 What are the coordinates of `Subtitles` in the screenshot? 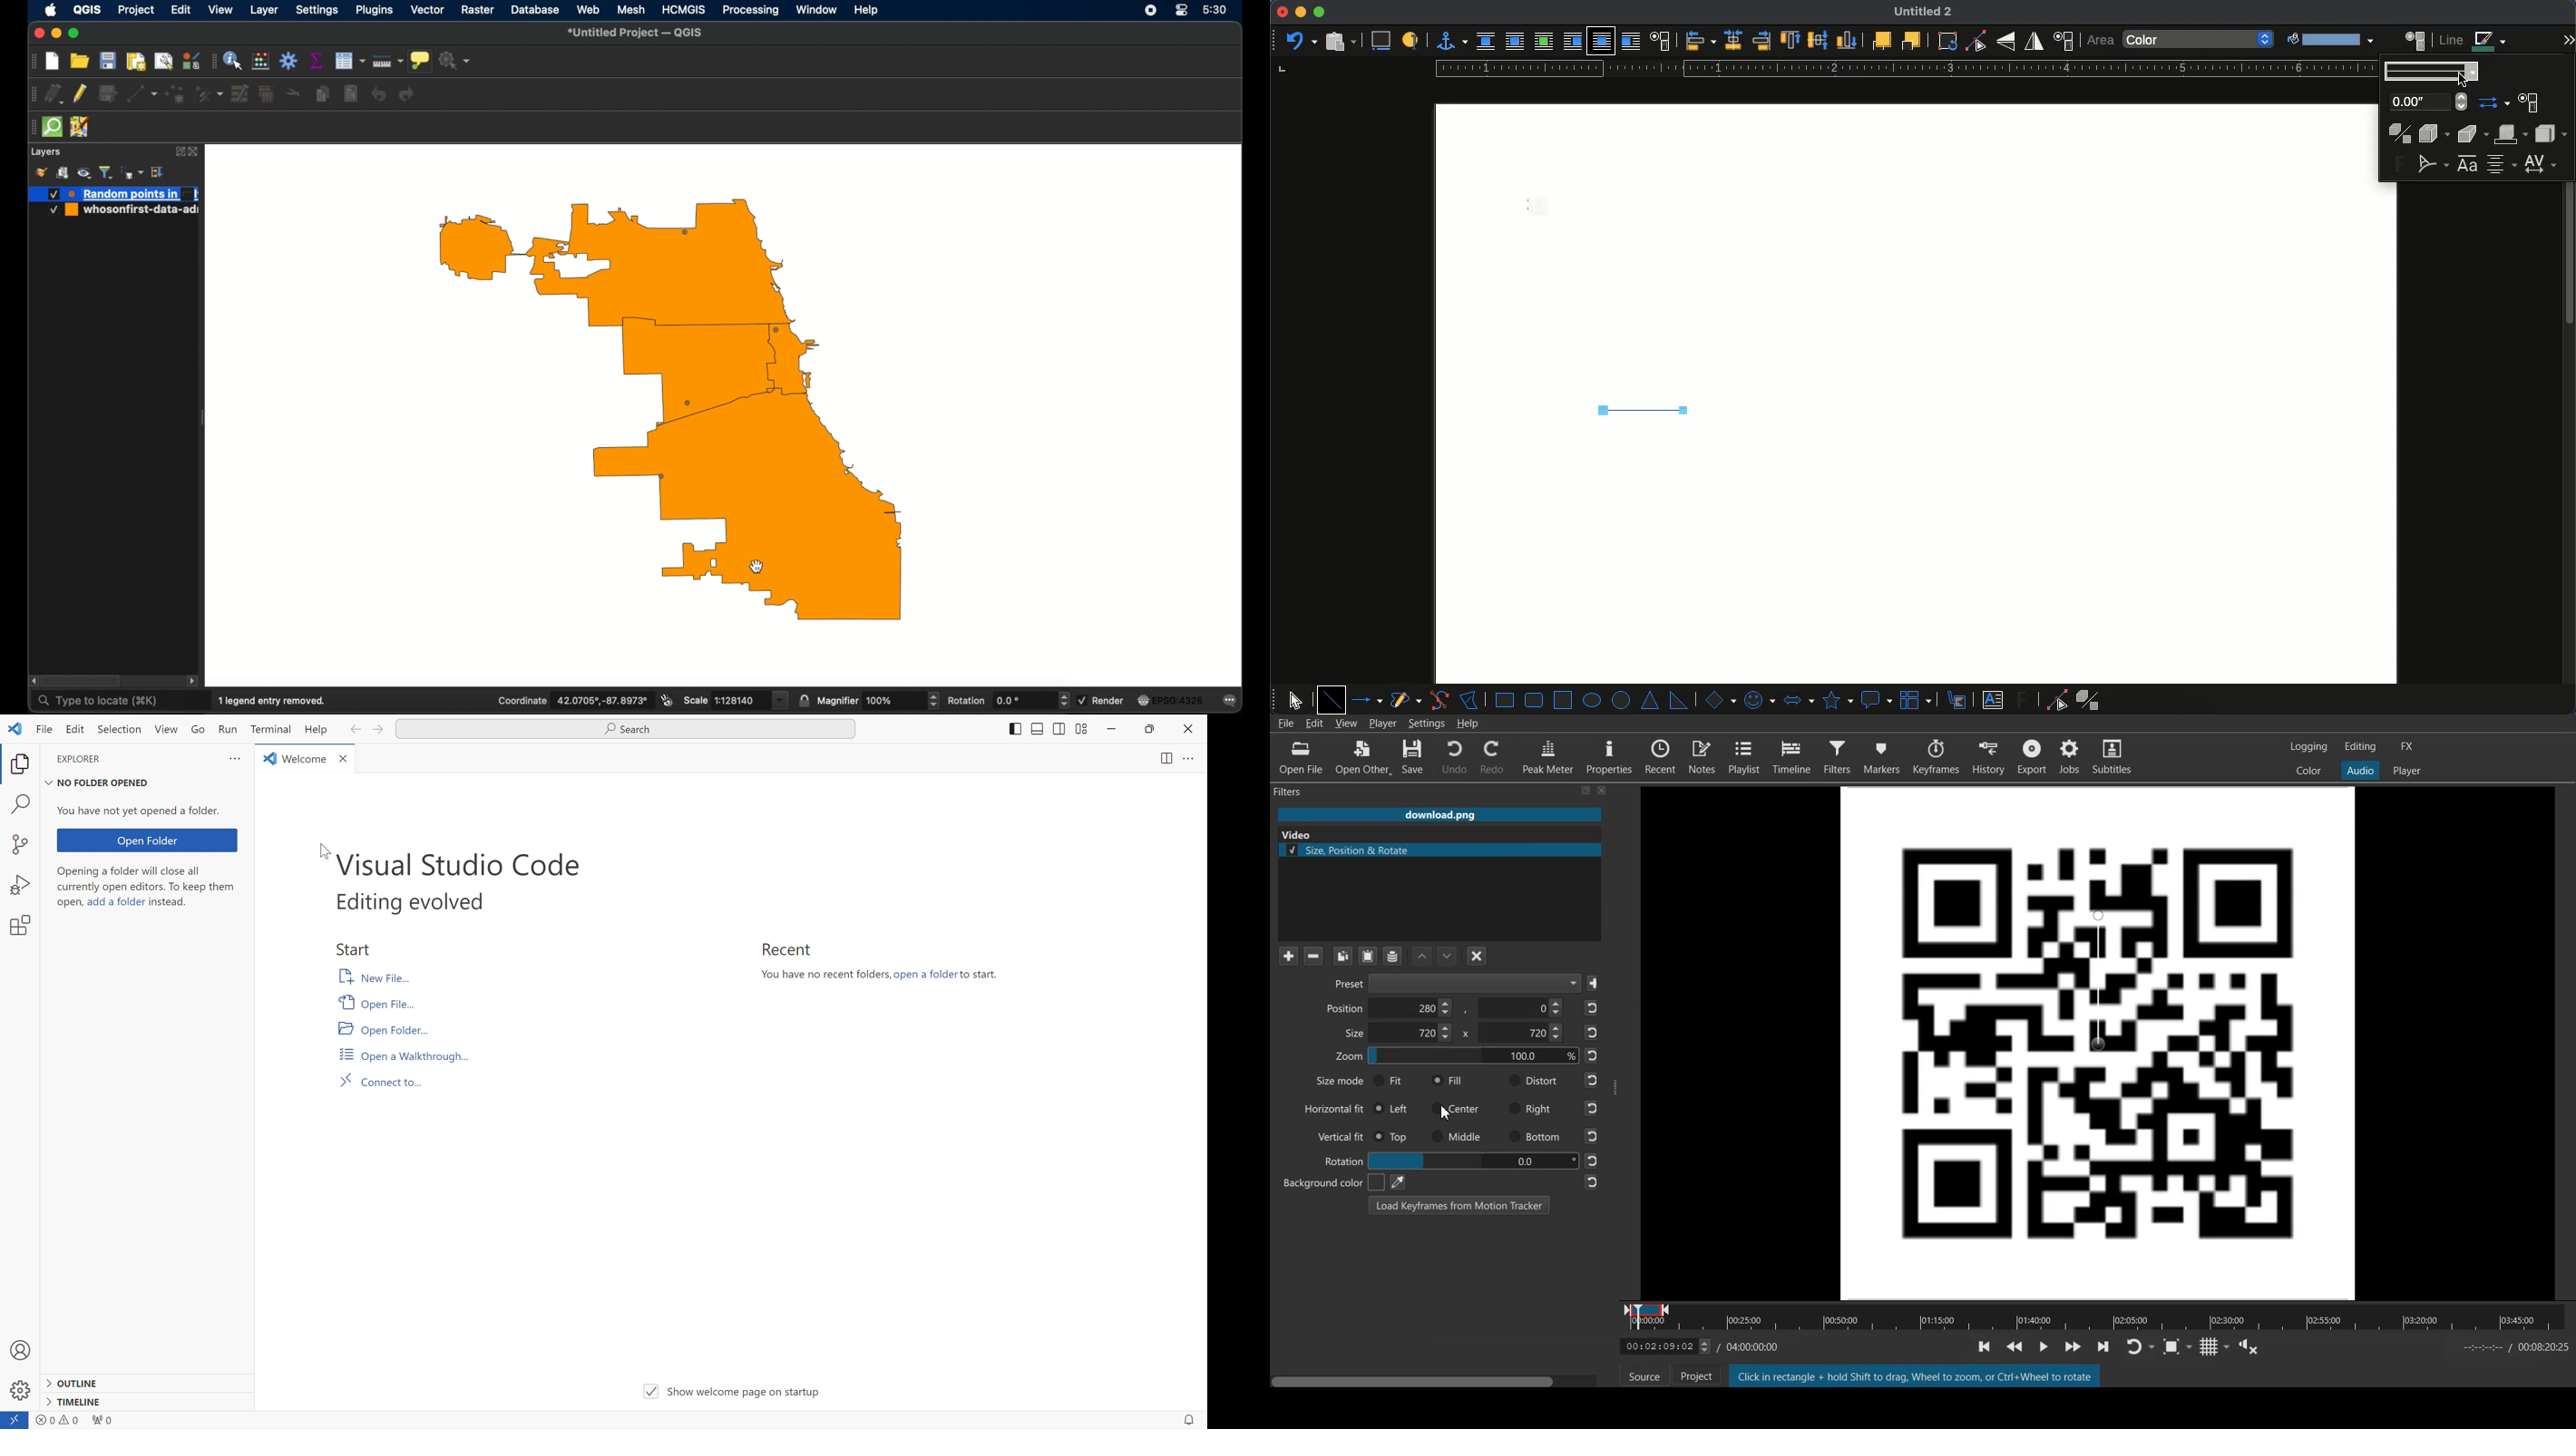 It's located at (2113, 755).